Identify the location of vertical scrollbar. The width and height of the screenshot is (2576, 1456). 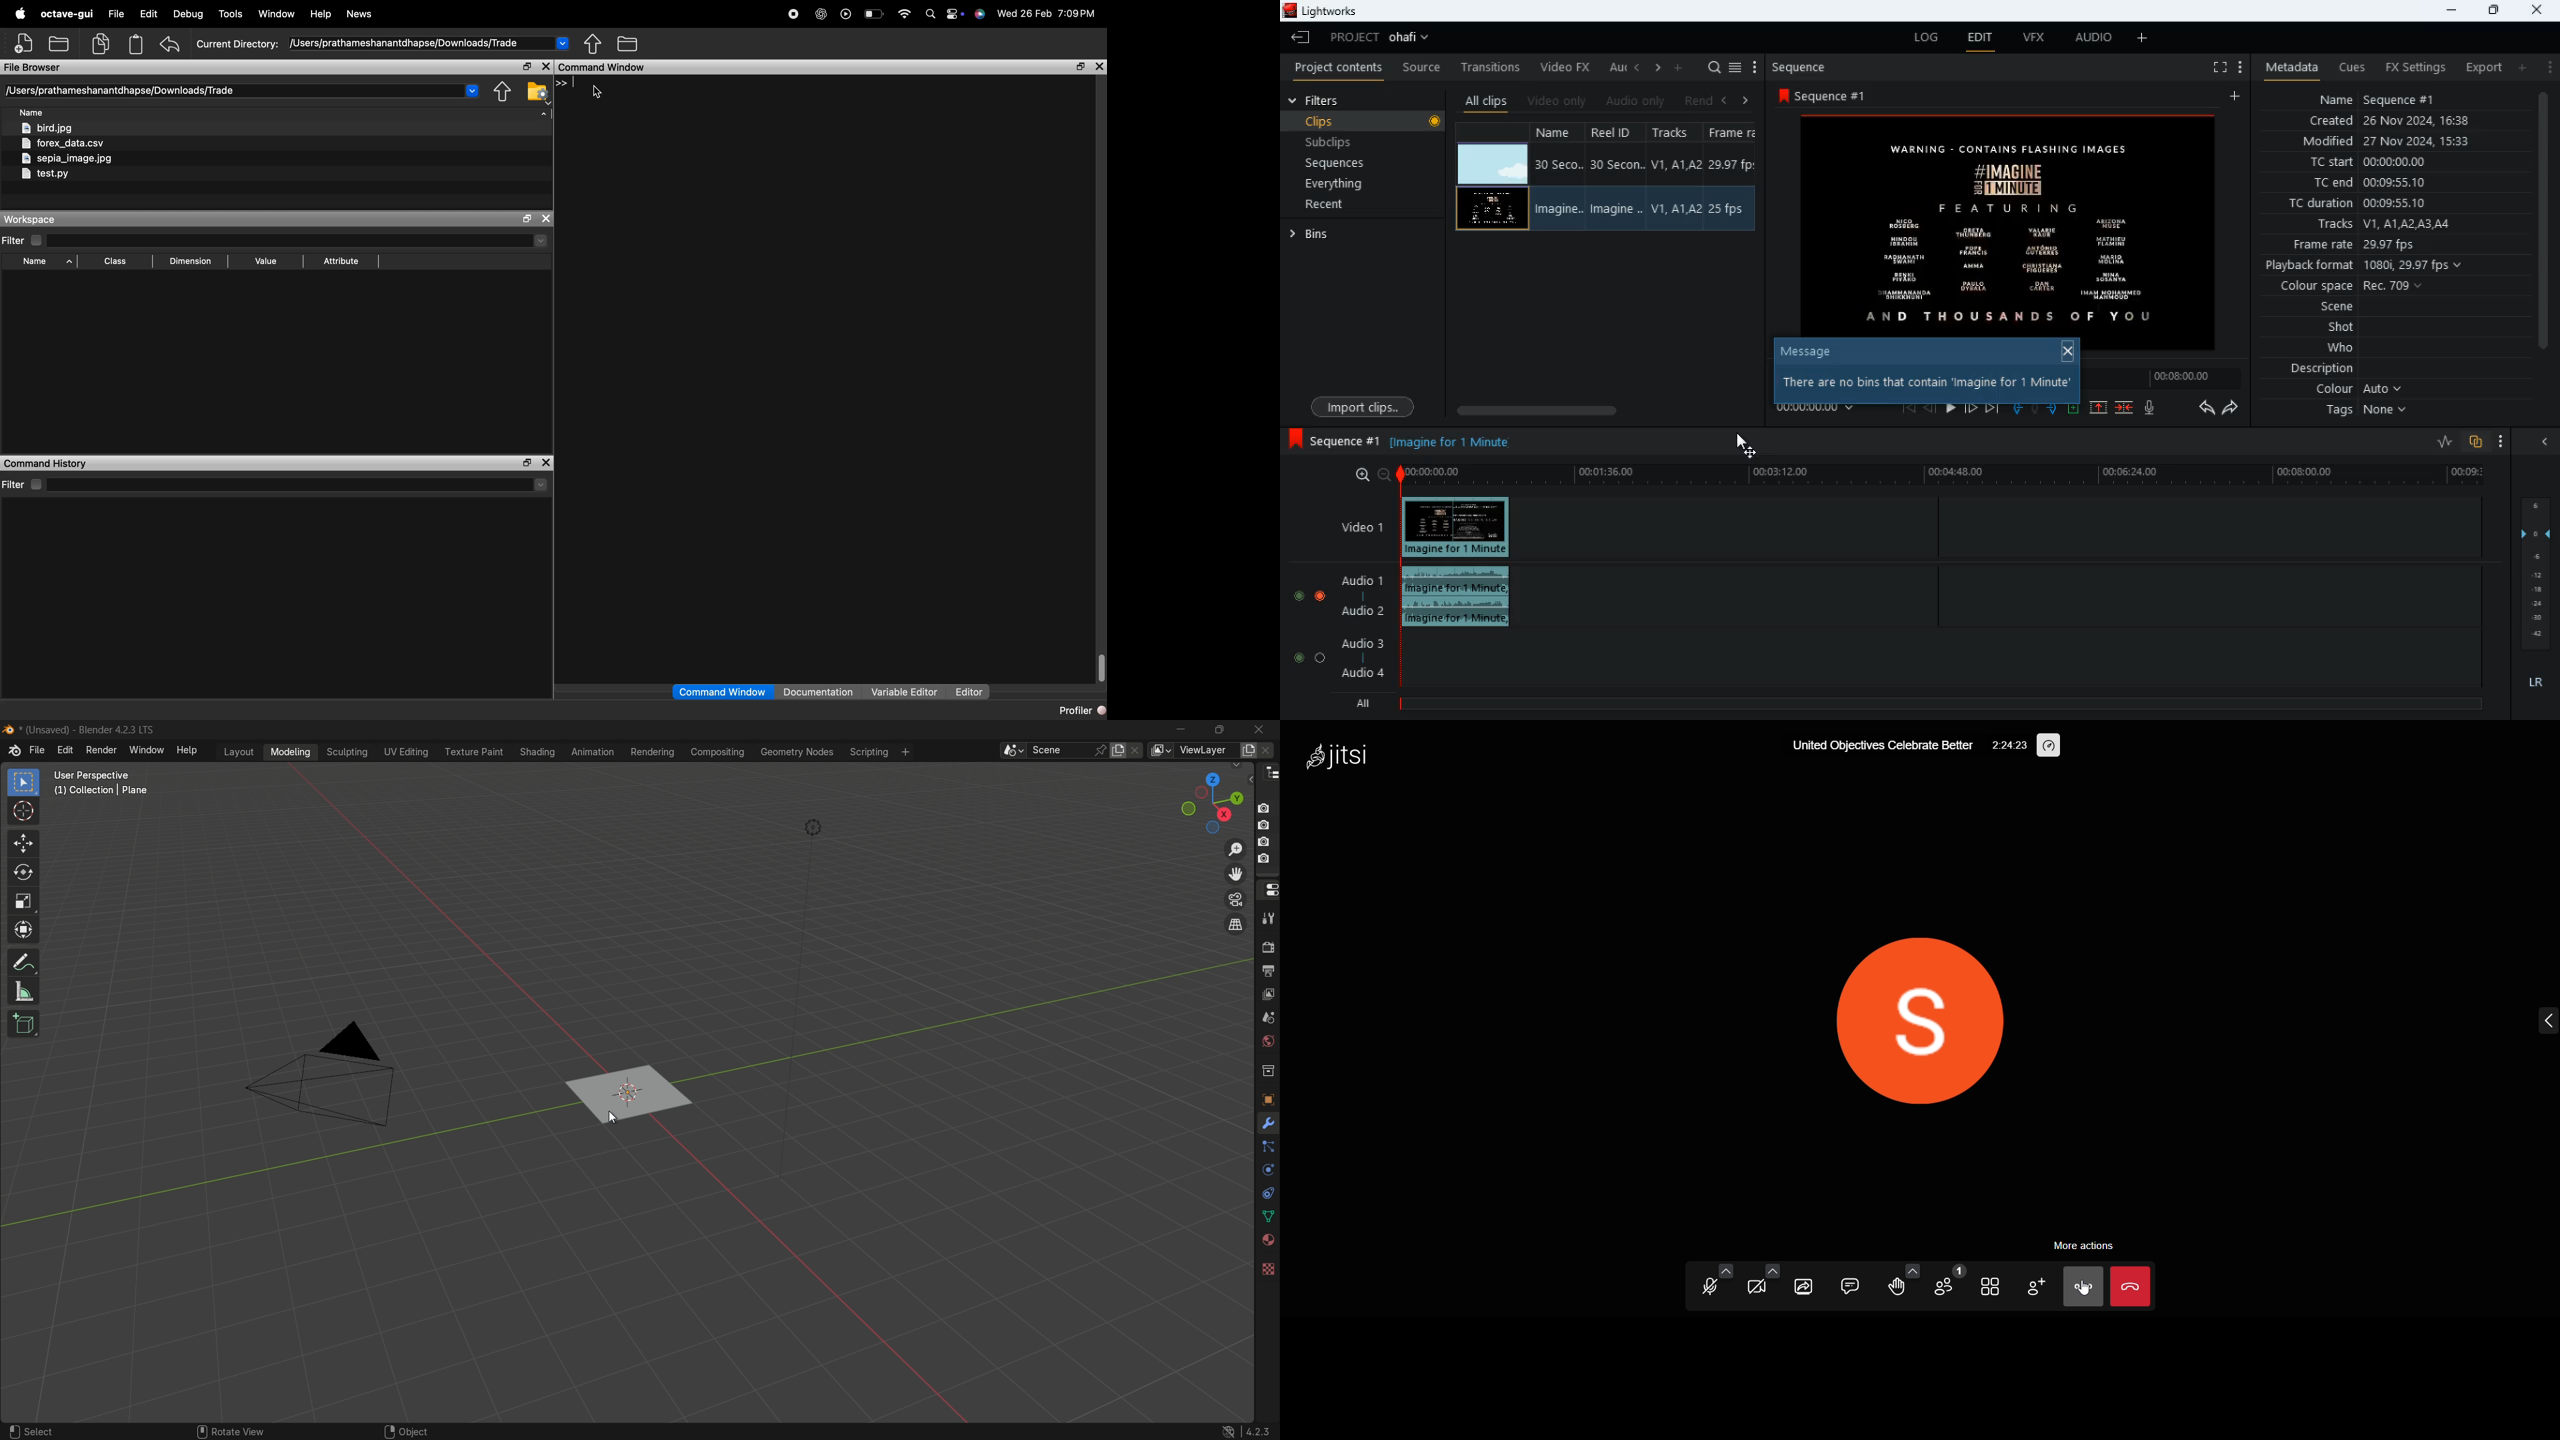
(1100, 667).